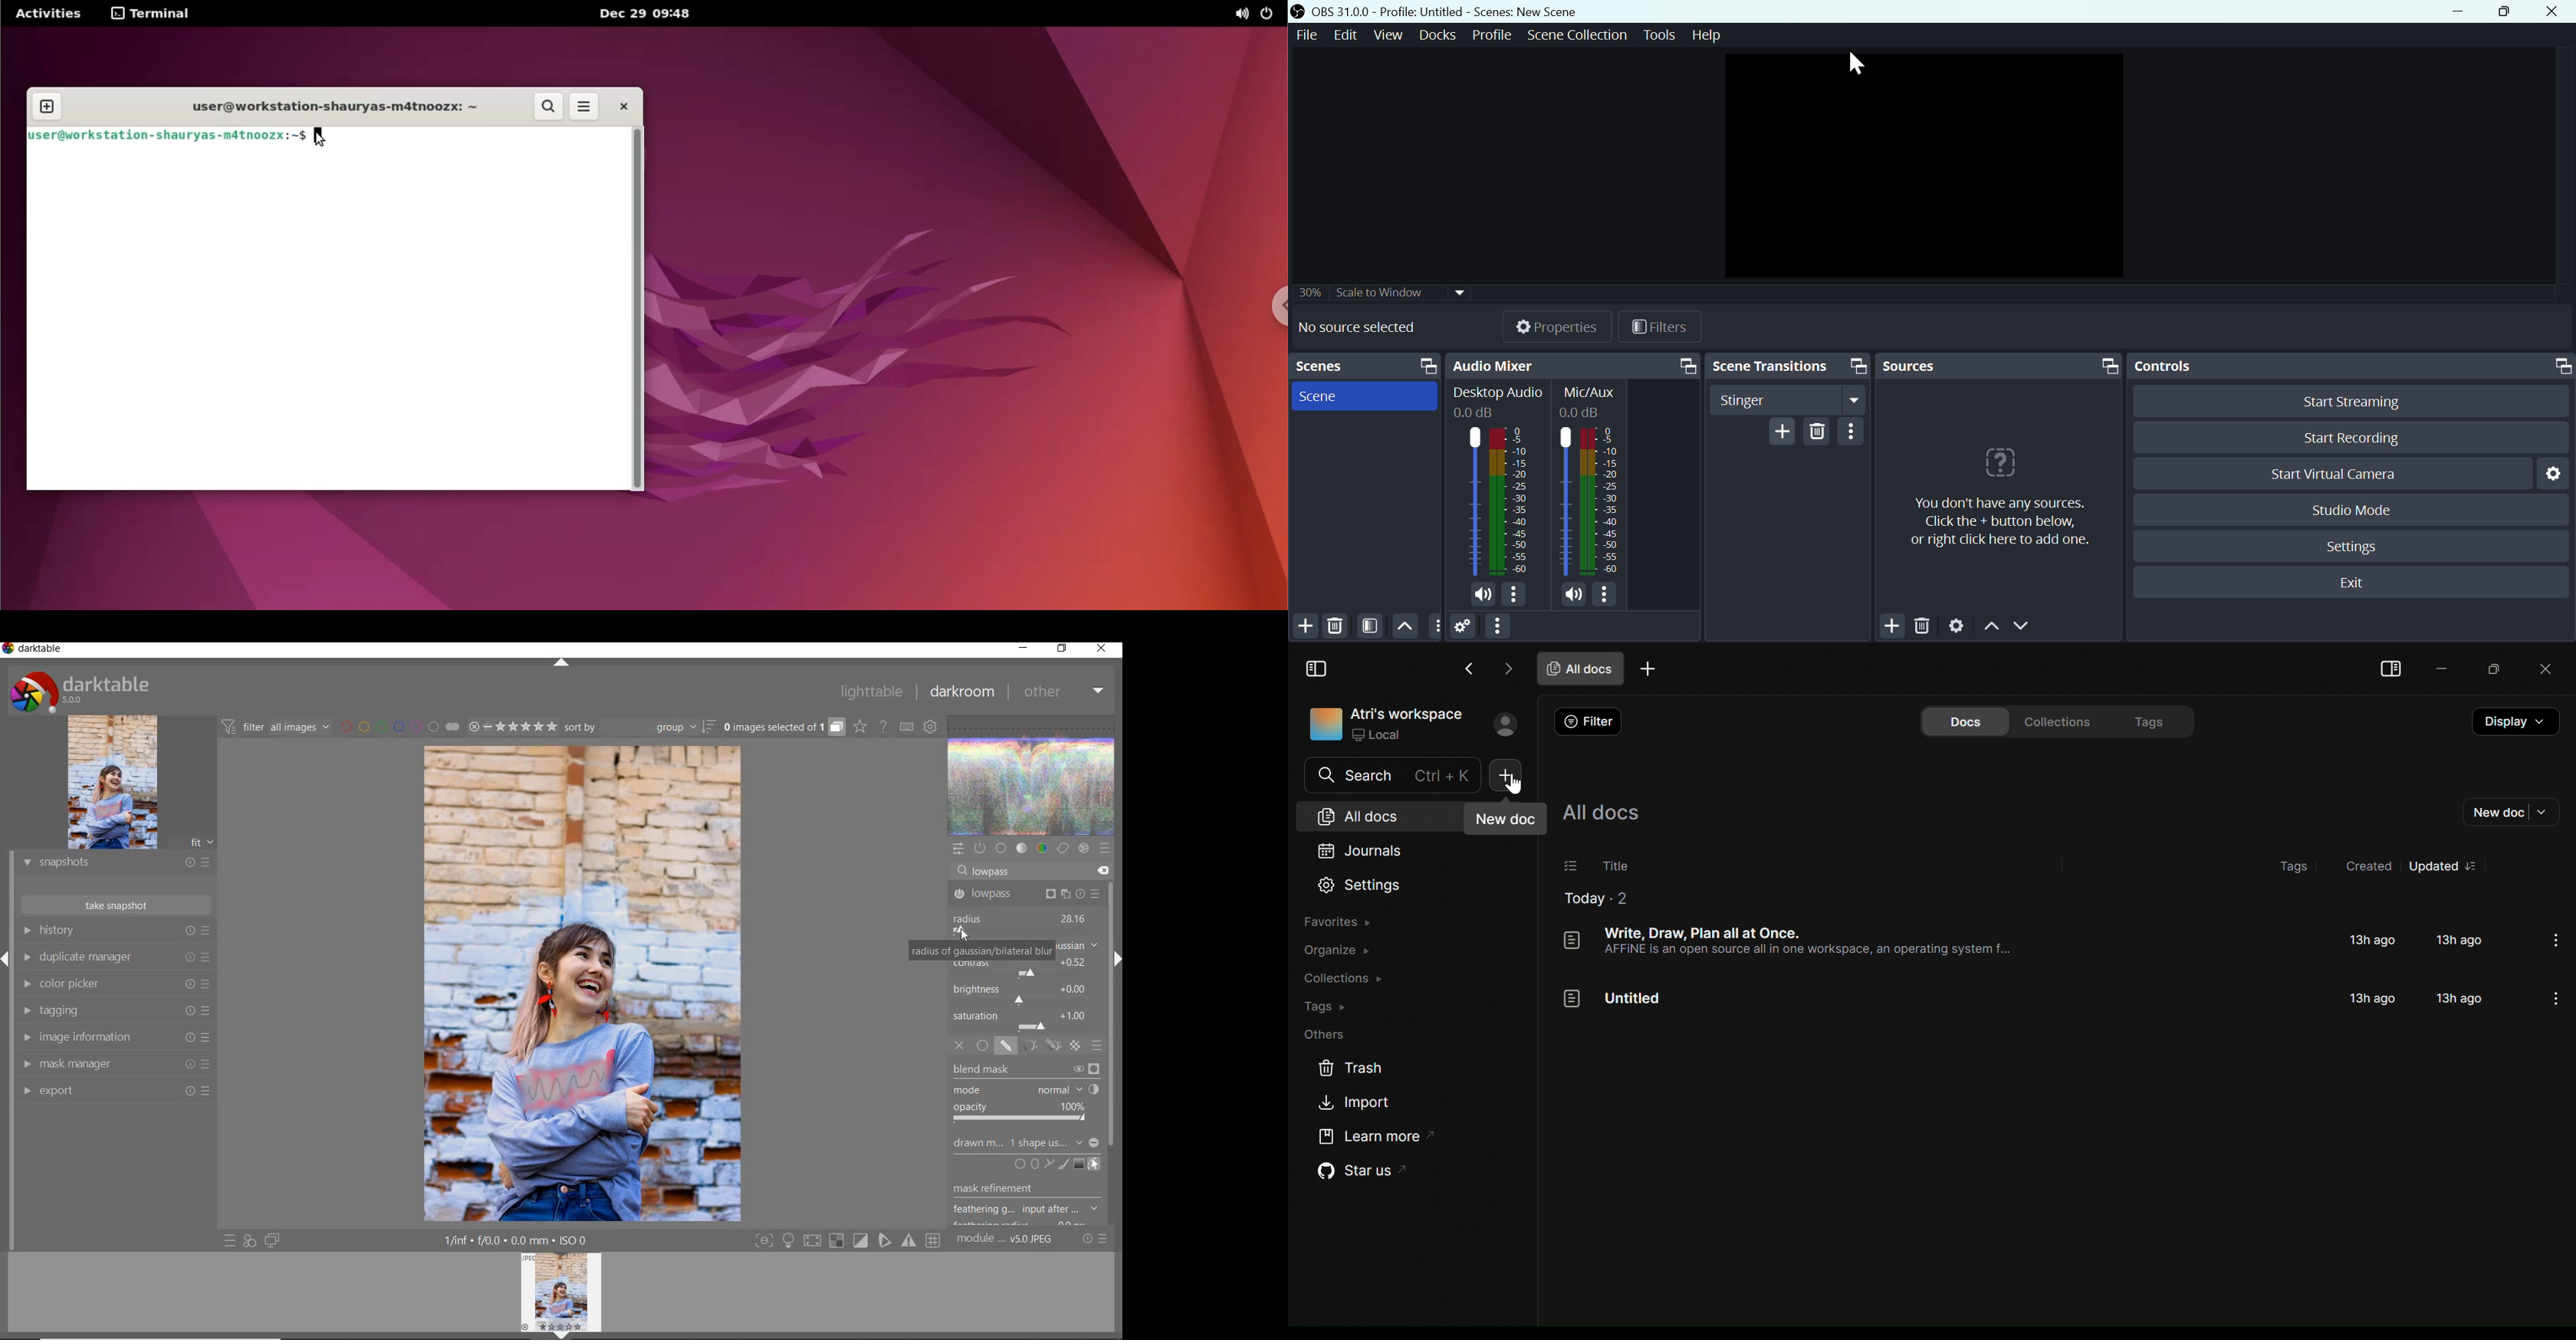 The height and width of the screenshot is (1344, 2576). What do you see at coordinates (2555, 999) in the screenshot?
I see `options` at bounding box center [2555, 999].